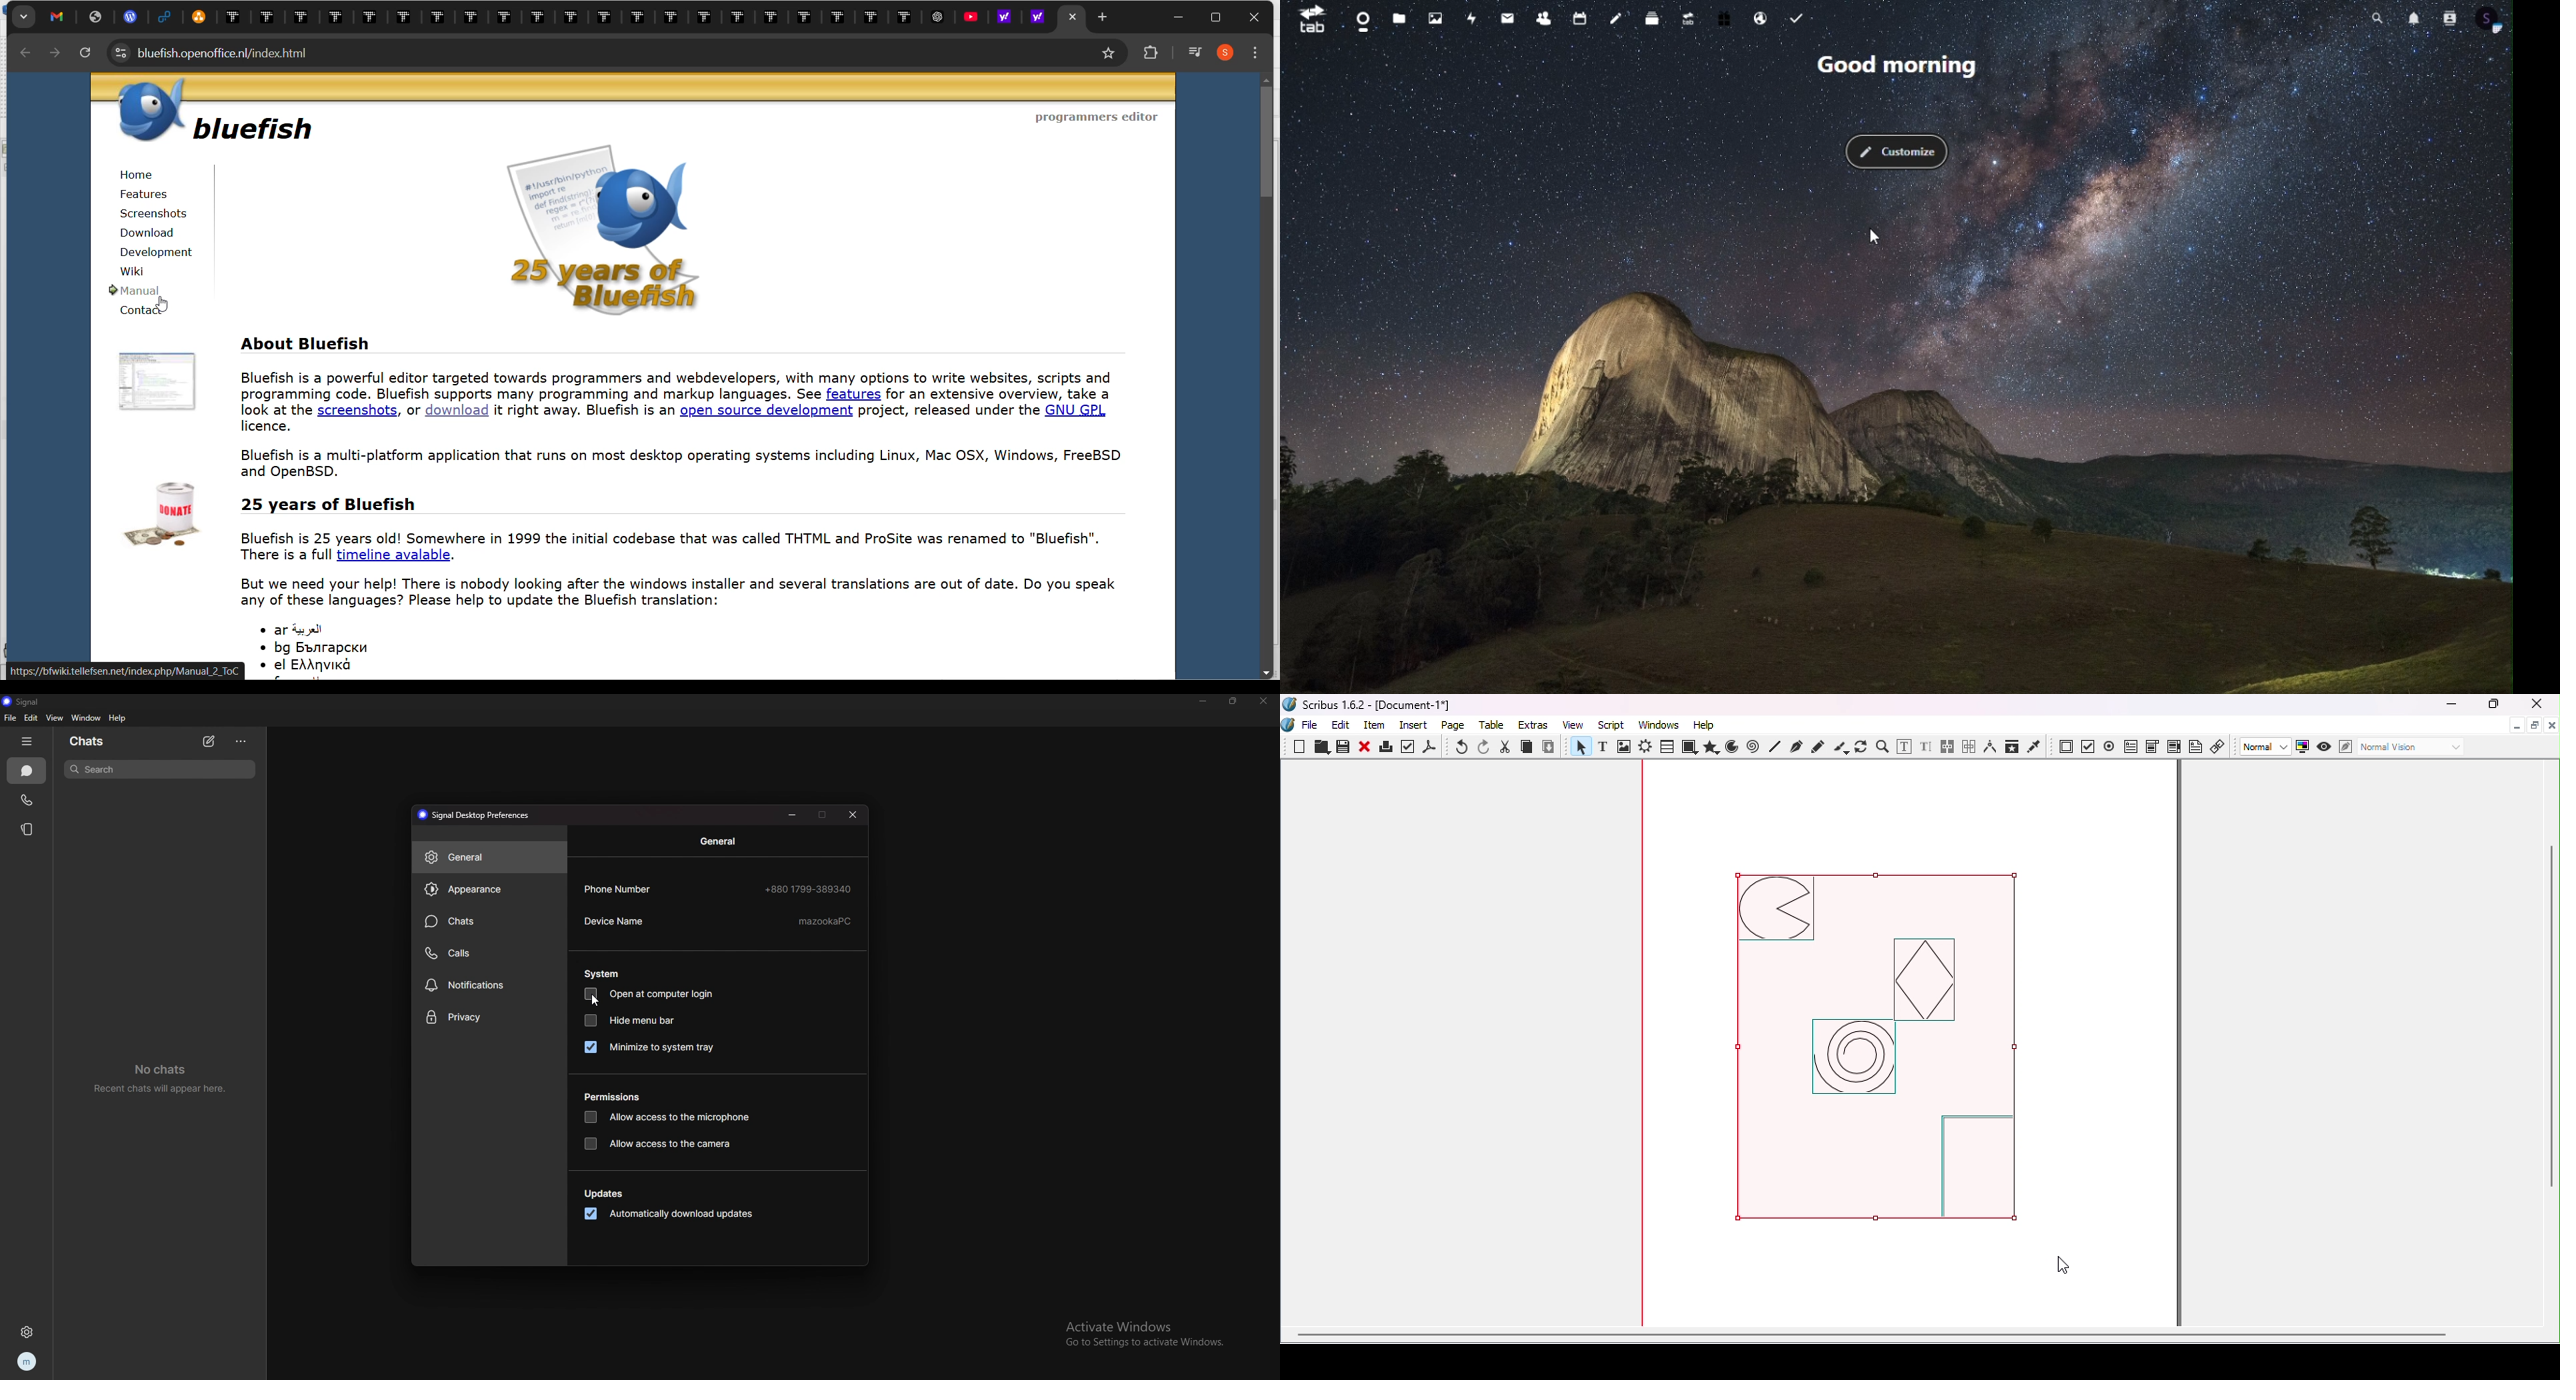 This screenshot has width=2576, height=1400. What do you see at coordinates (543, 19) in the screenshot?
I see `existing tabs` at bounding box center [543, 19].